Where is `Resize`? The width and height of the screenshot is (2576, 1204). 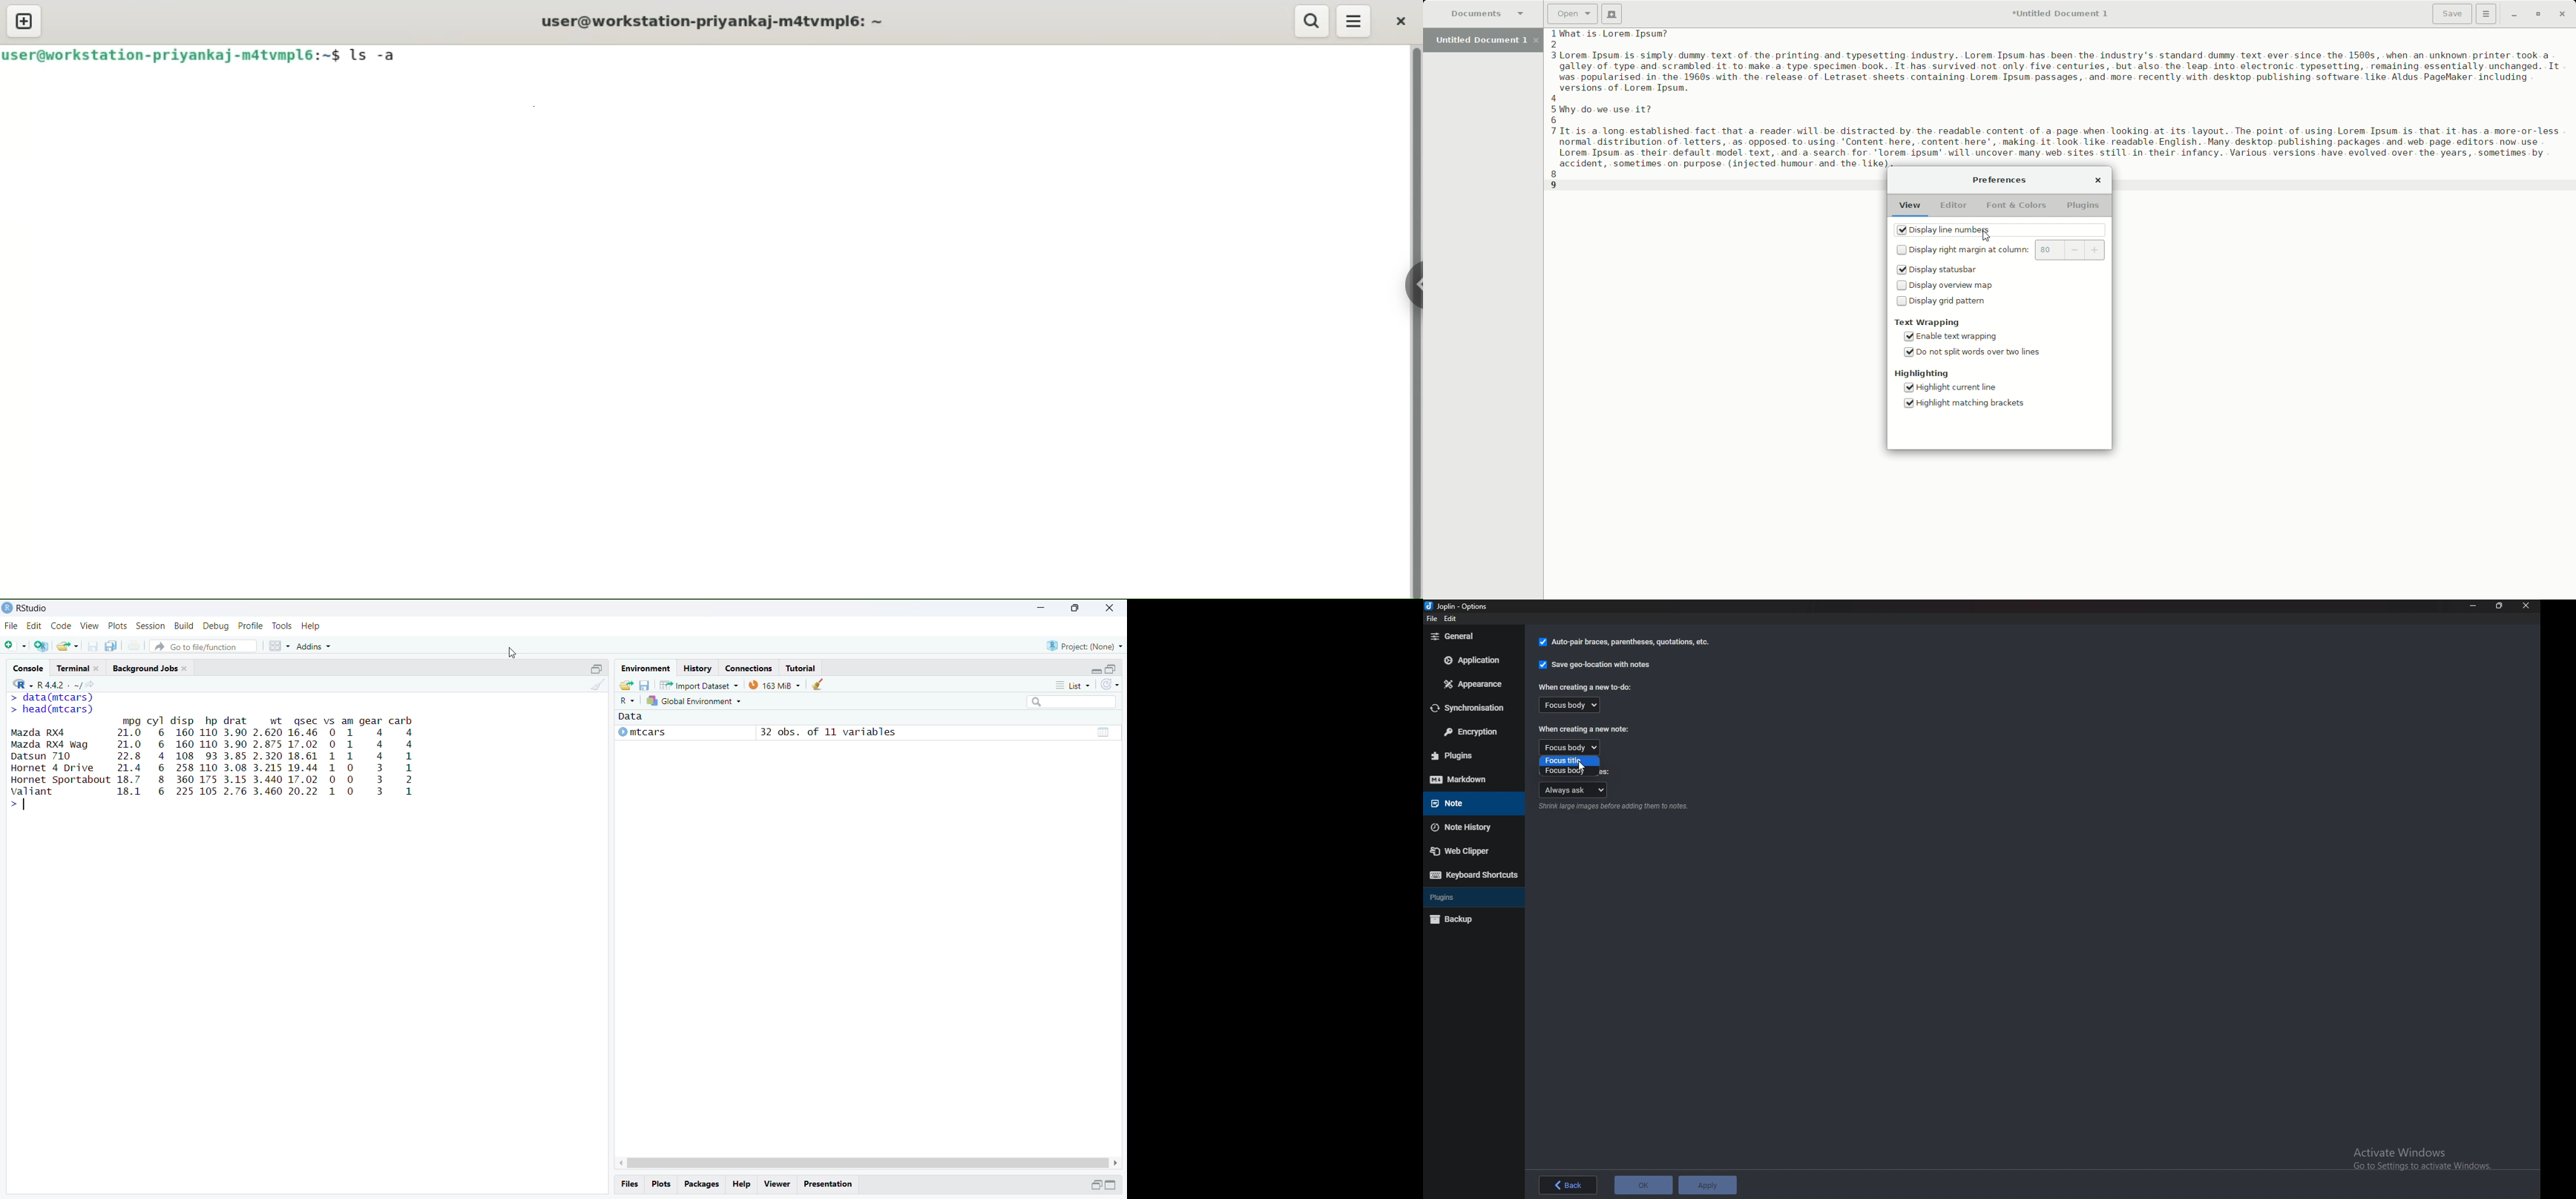
Resize is located at coordinates (2497, 605).